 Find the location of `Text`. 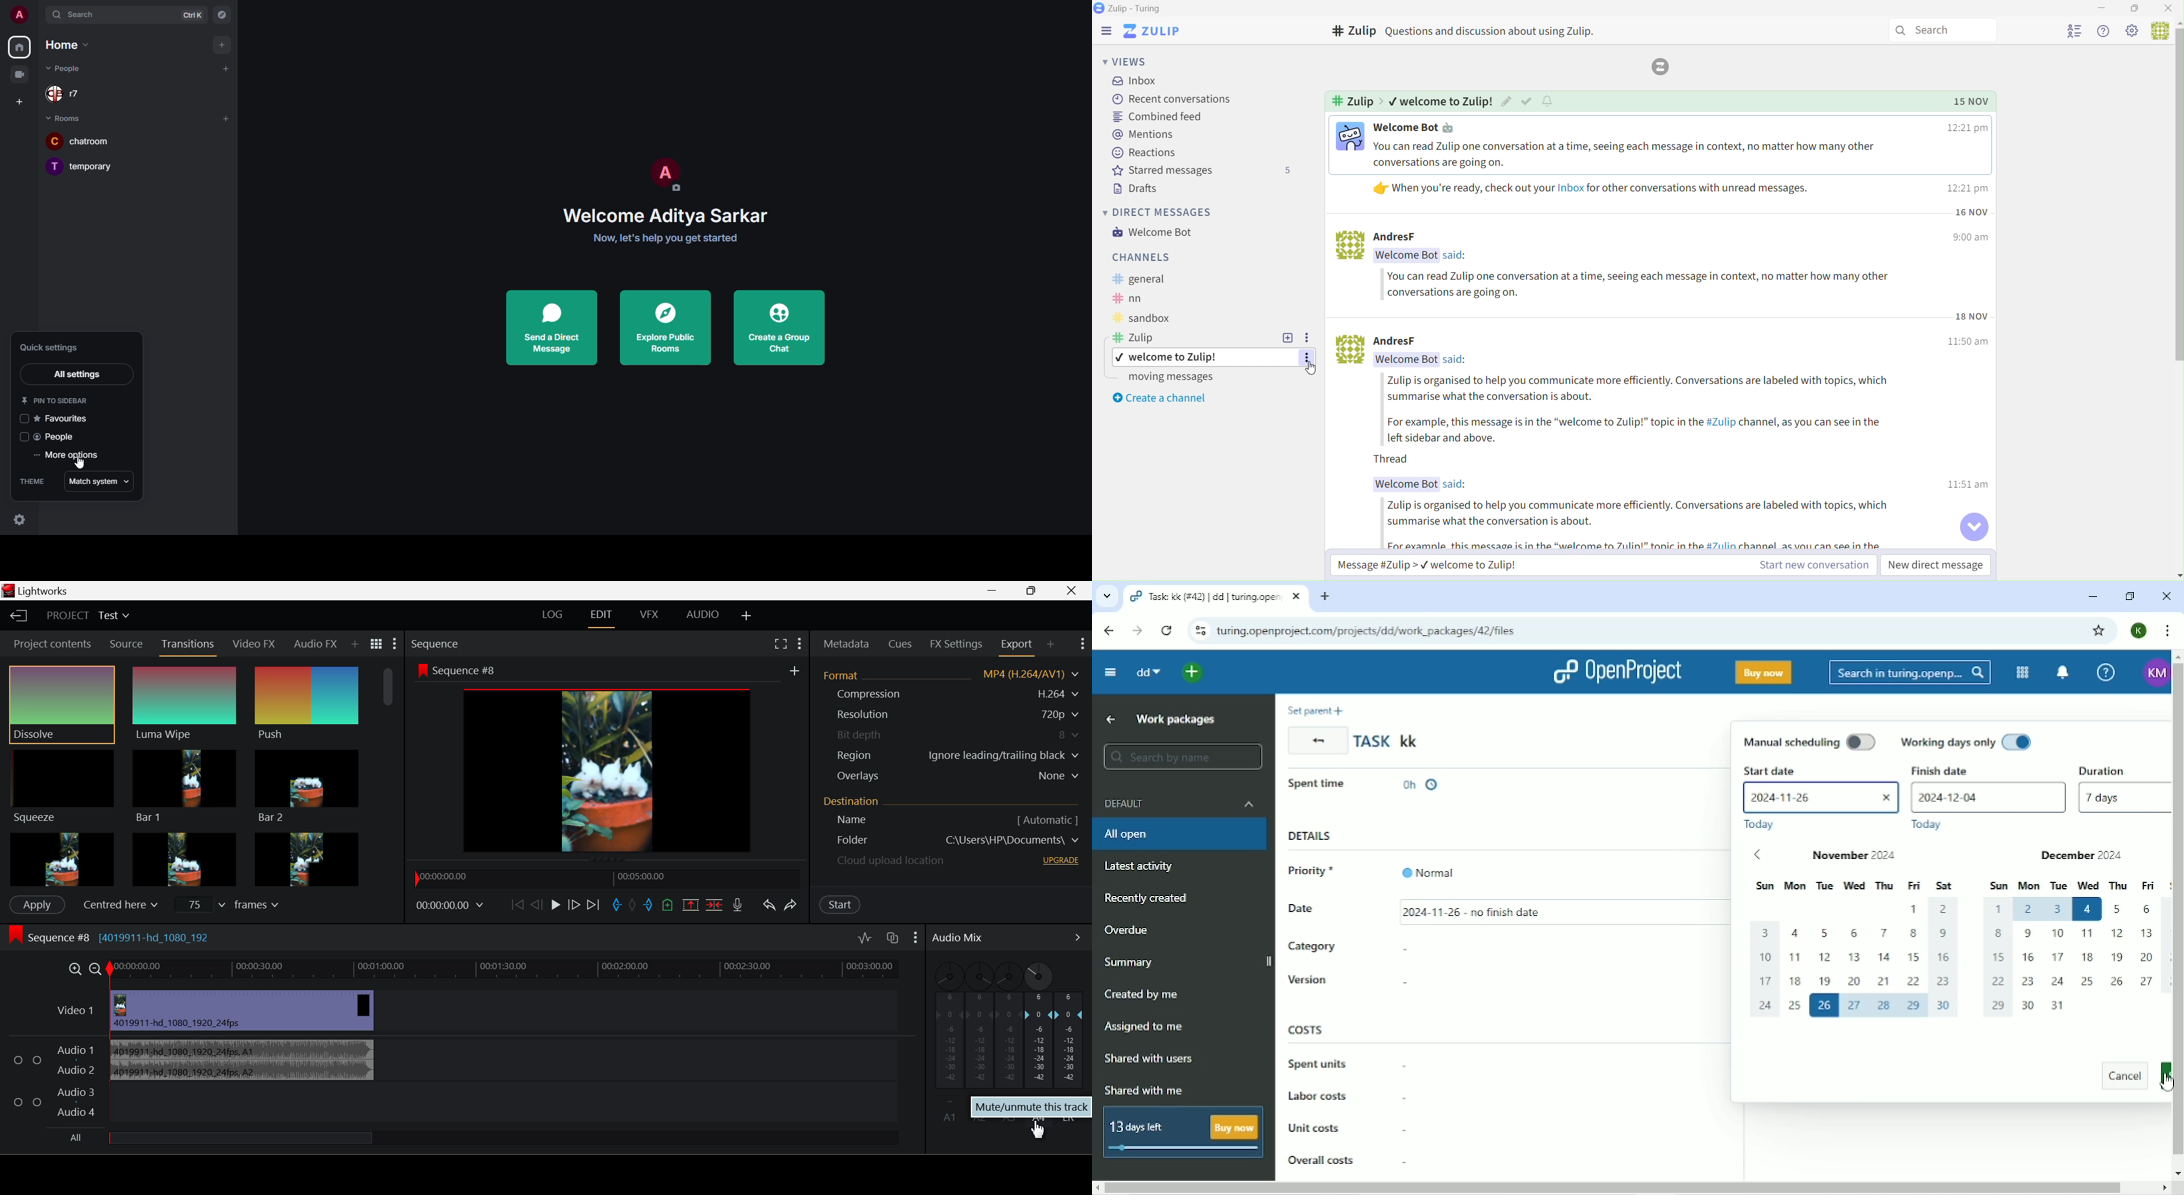

Text is located at coordinates (1412, 128).